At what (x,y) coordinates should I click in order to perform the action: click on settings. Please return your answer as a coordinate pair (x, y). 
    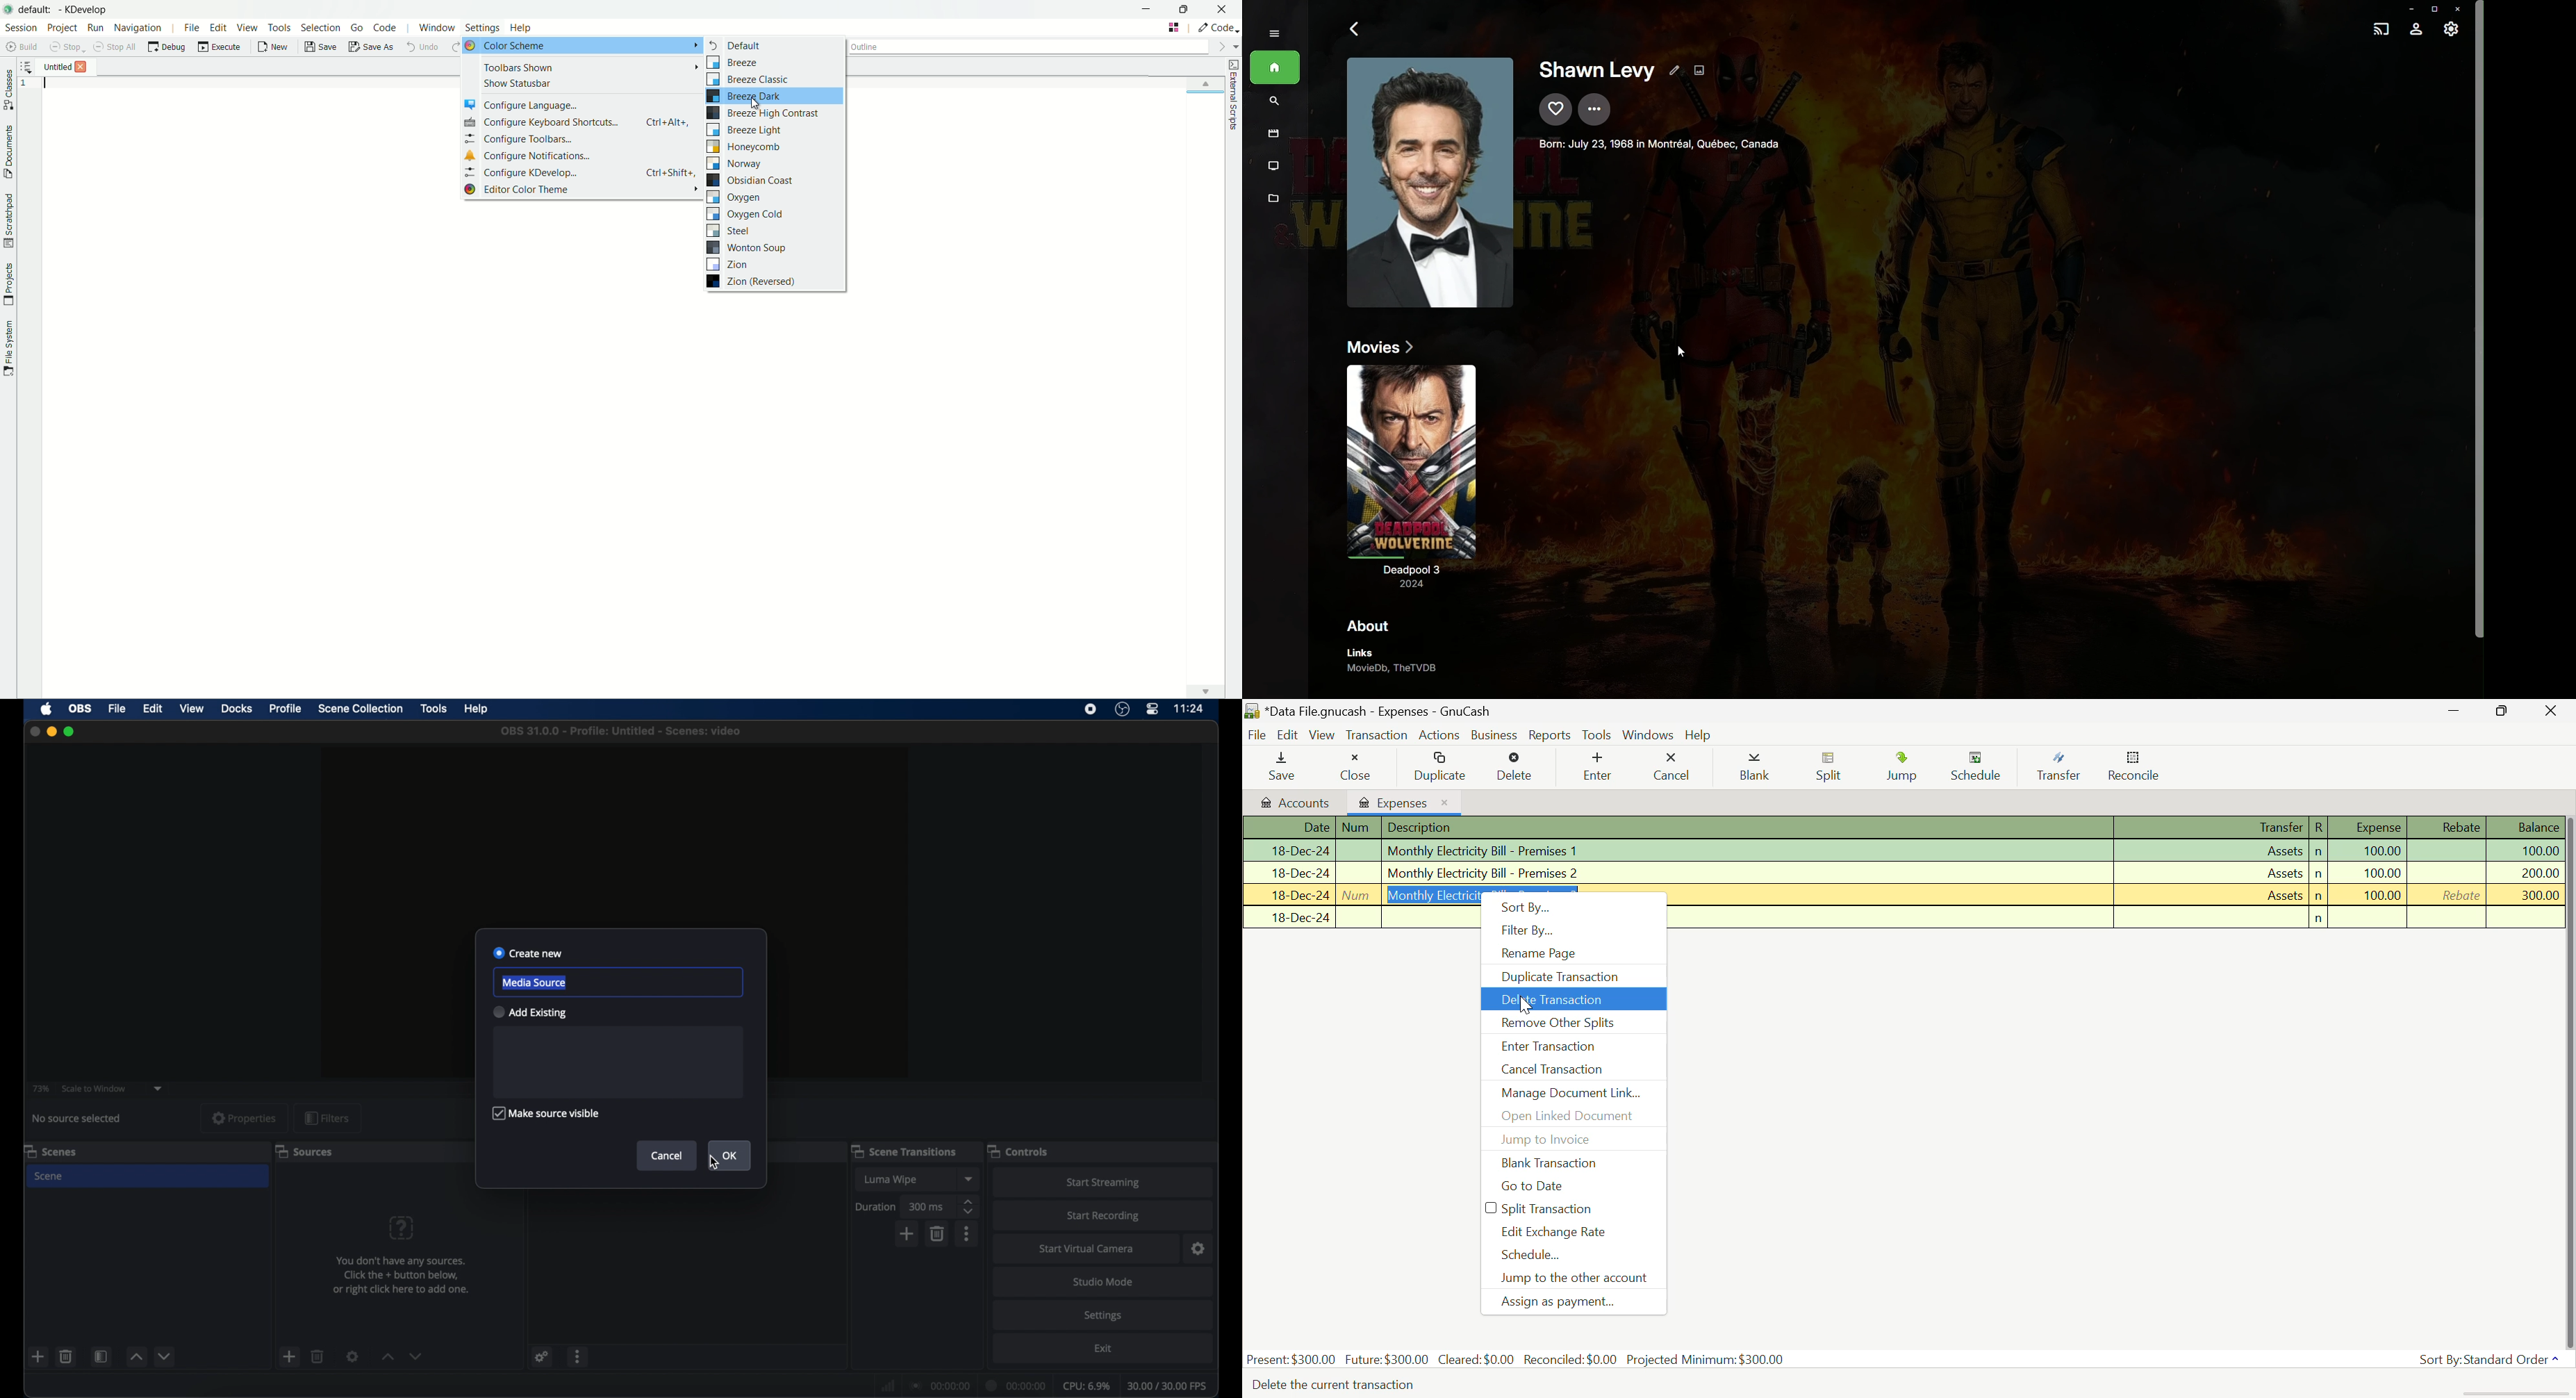
    Looking at the image, I should click on (1199, 1249).